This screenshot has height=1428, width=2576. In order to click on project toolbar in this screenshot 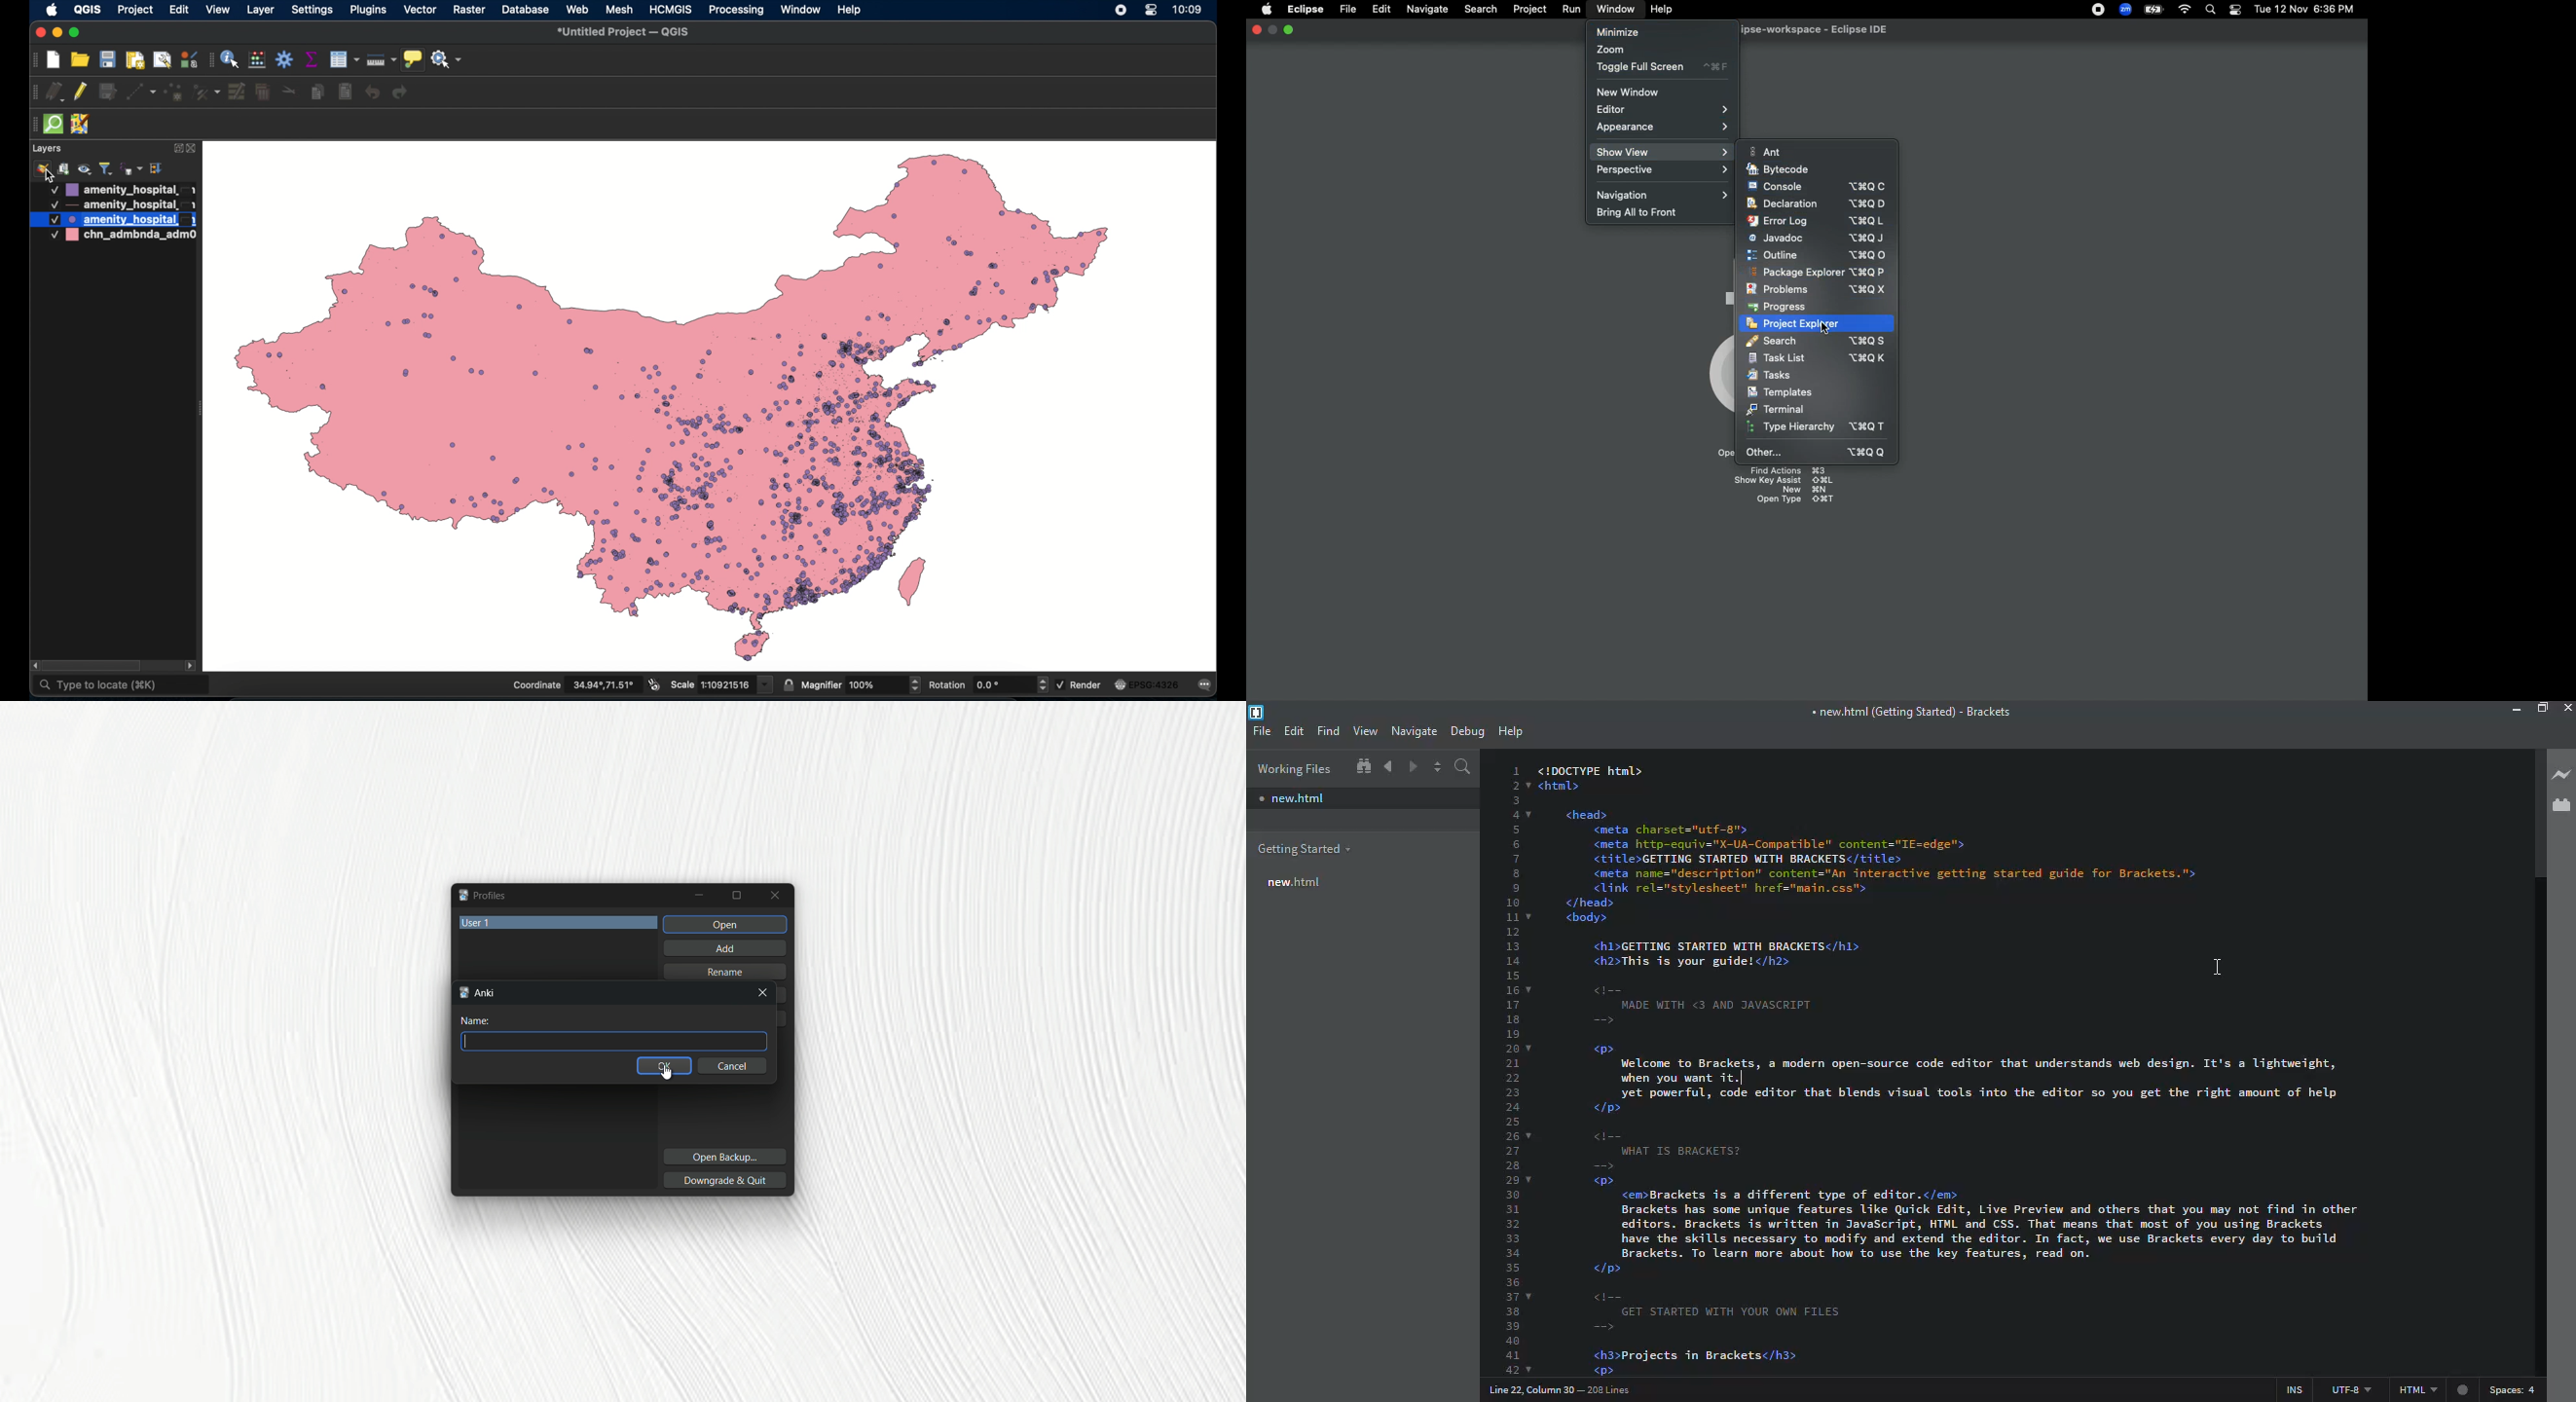, I will do `click(34, 61)`.